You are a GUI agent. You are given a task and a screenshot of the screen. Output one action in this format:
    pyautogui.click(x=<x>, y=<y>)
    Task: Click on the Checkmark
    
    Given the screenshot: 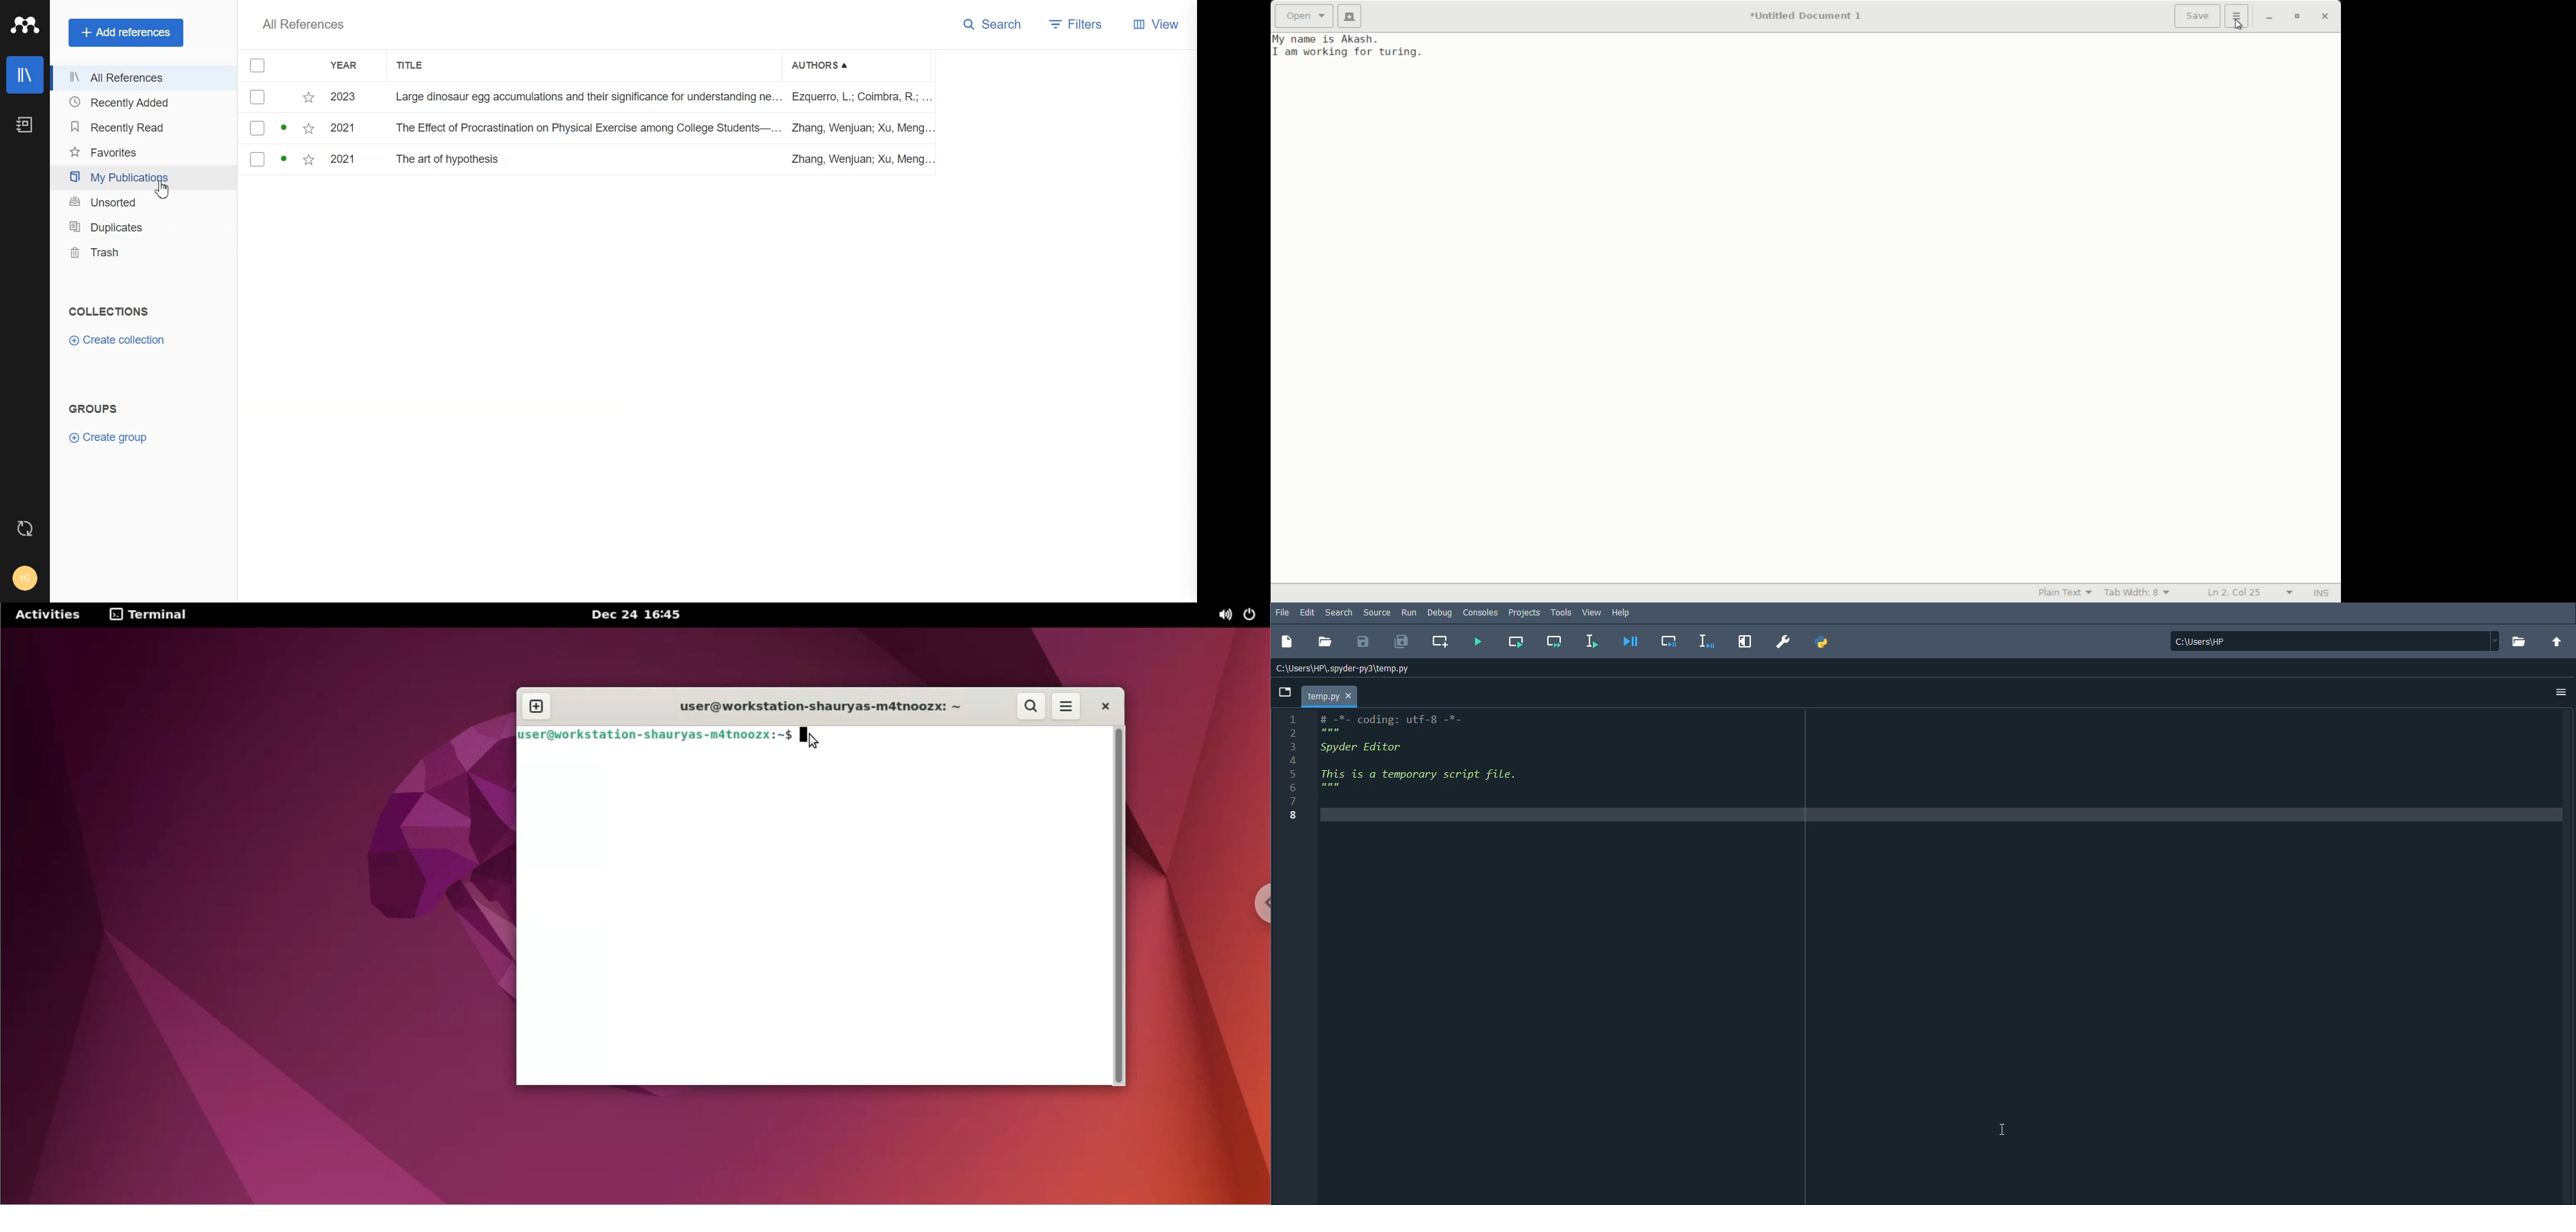 What is the action you would take?
    pyautogui.click(x=256, y=130)
    